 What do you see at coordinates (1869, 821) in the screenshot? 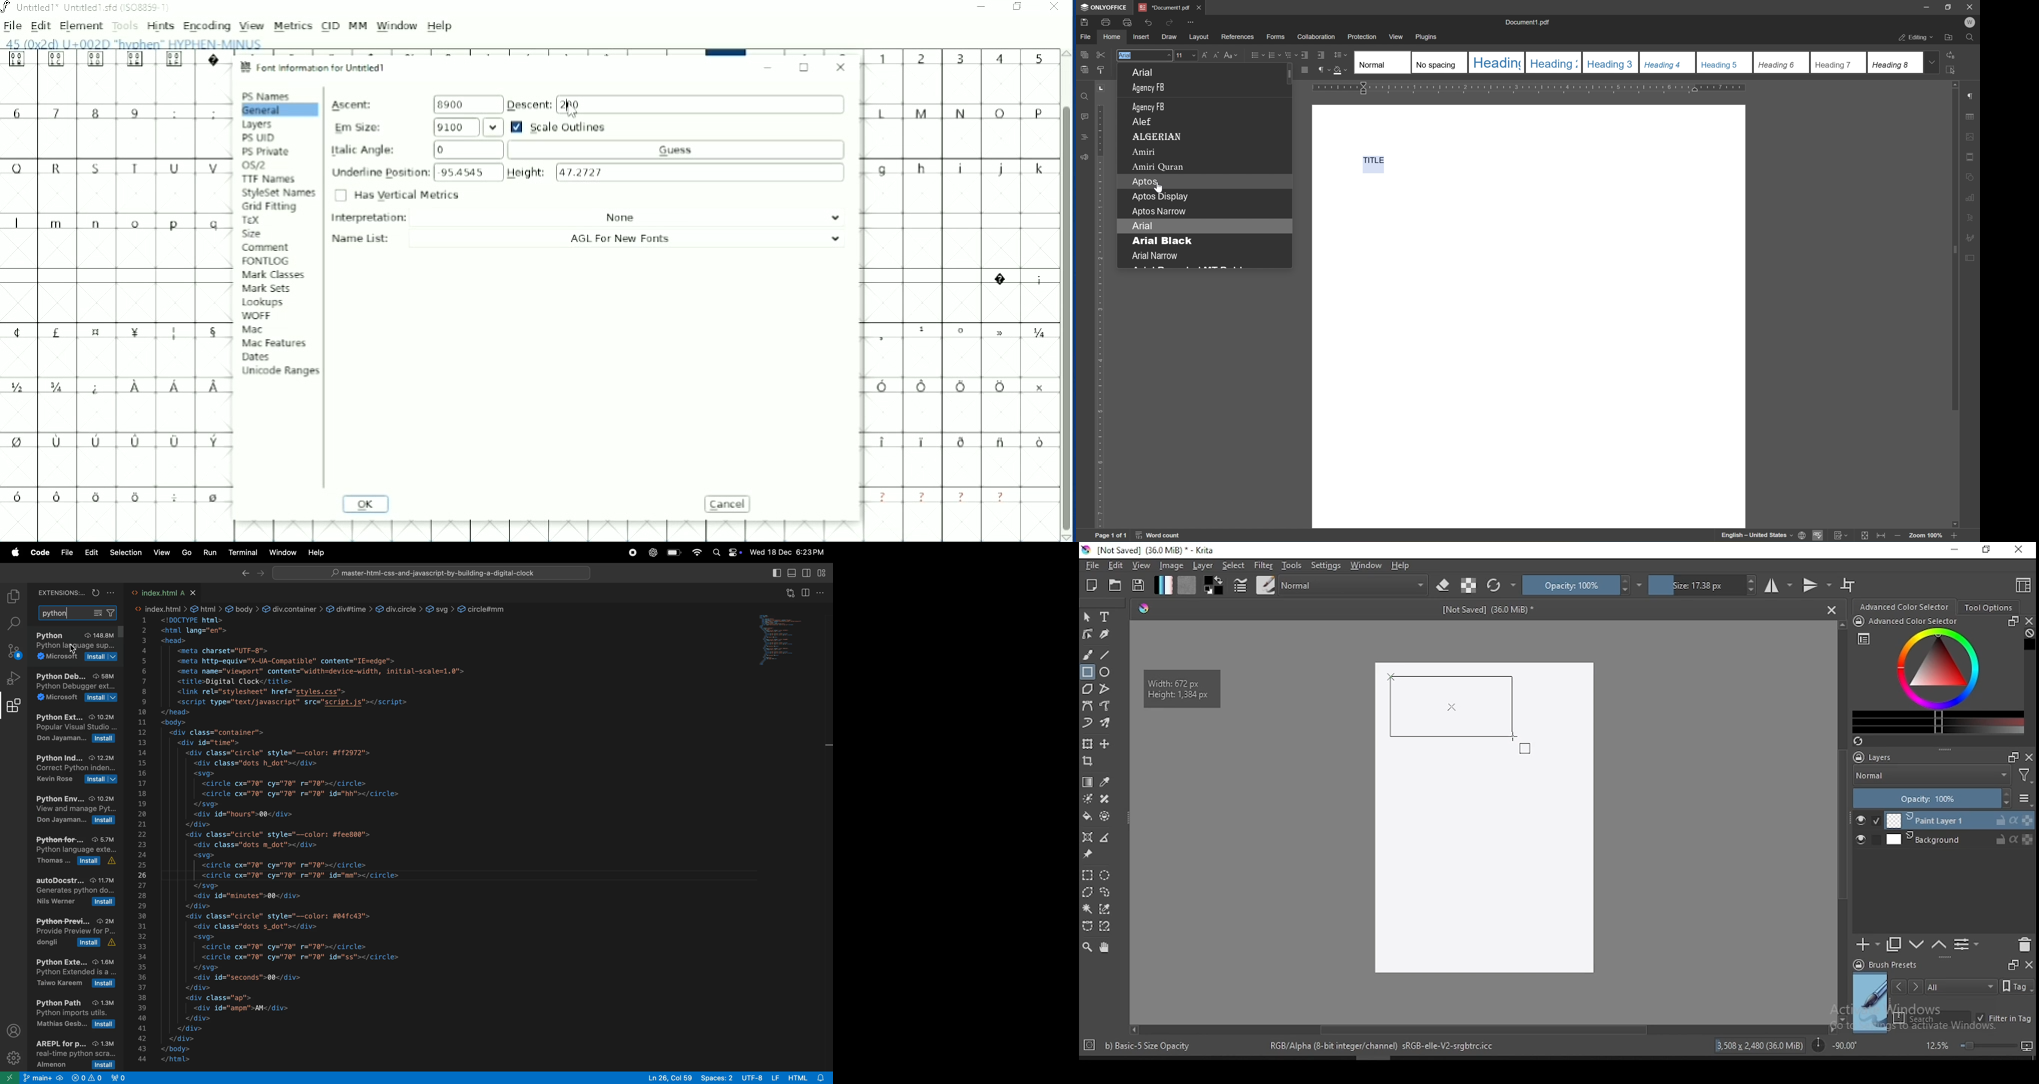
I see `layer visibility on/off` at bounding box center [1869, 821].